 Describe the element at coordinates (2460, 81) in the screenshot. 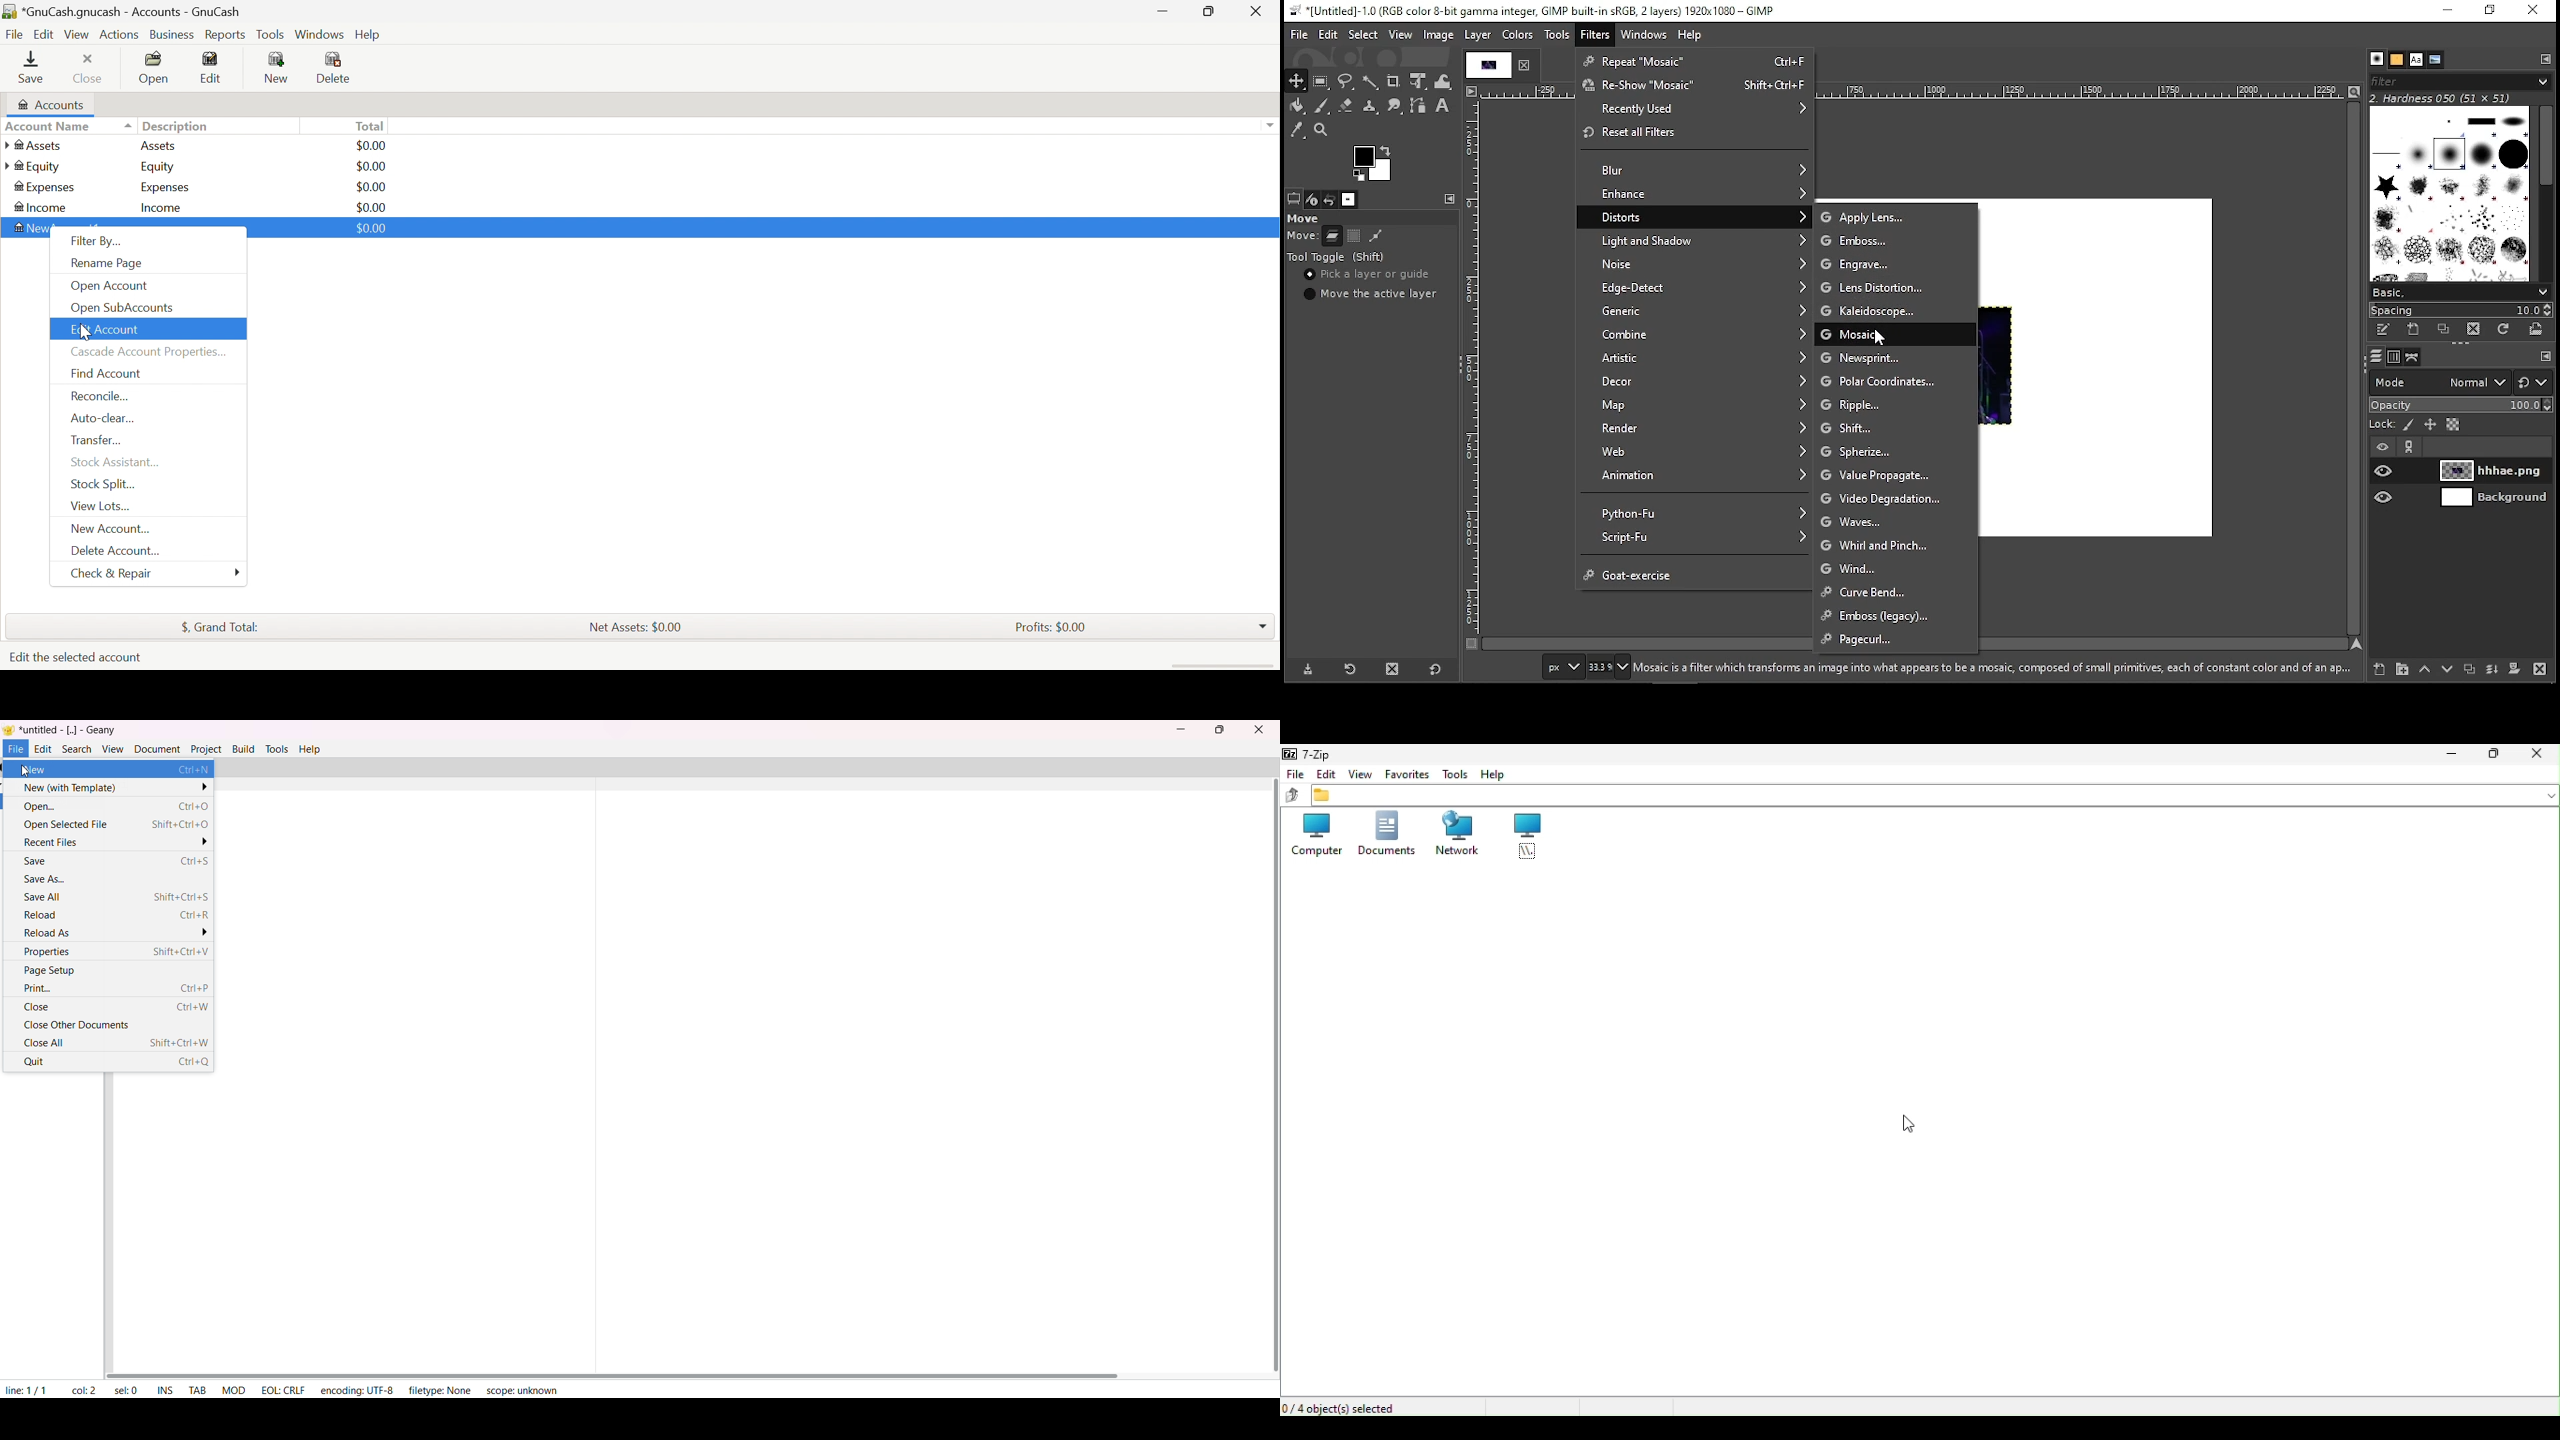

I see `brushes filter` at that location.